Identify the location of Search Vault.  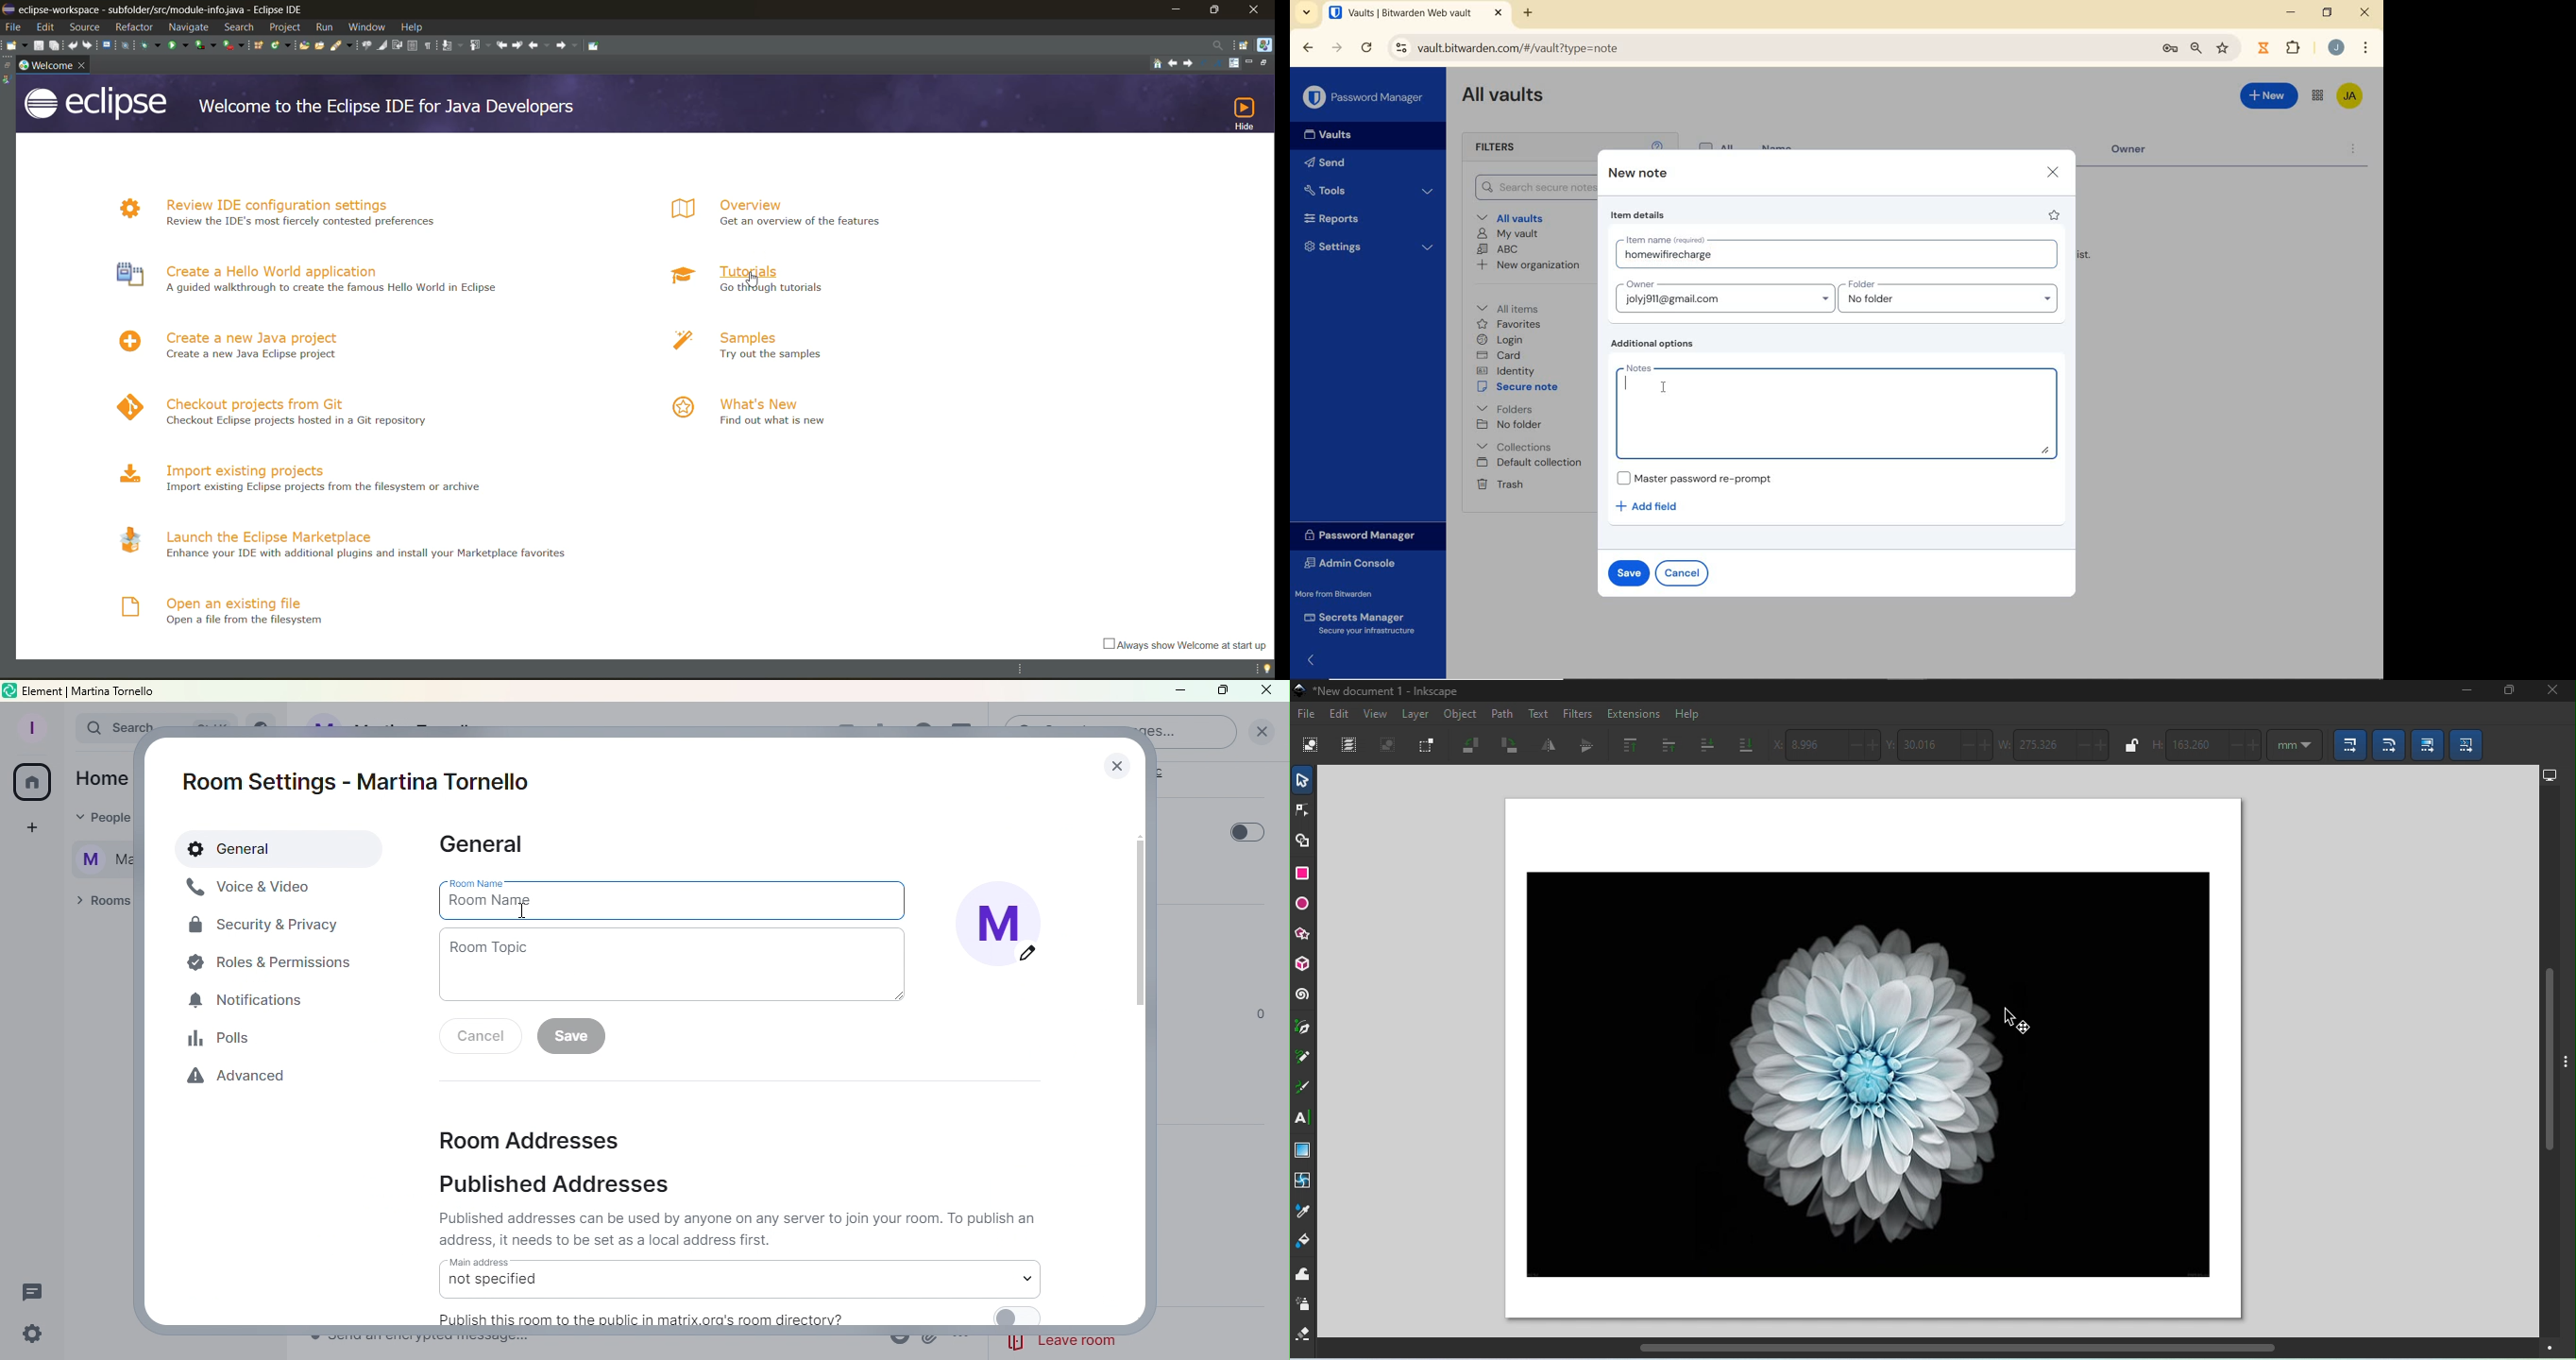
(1530, 188).